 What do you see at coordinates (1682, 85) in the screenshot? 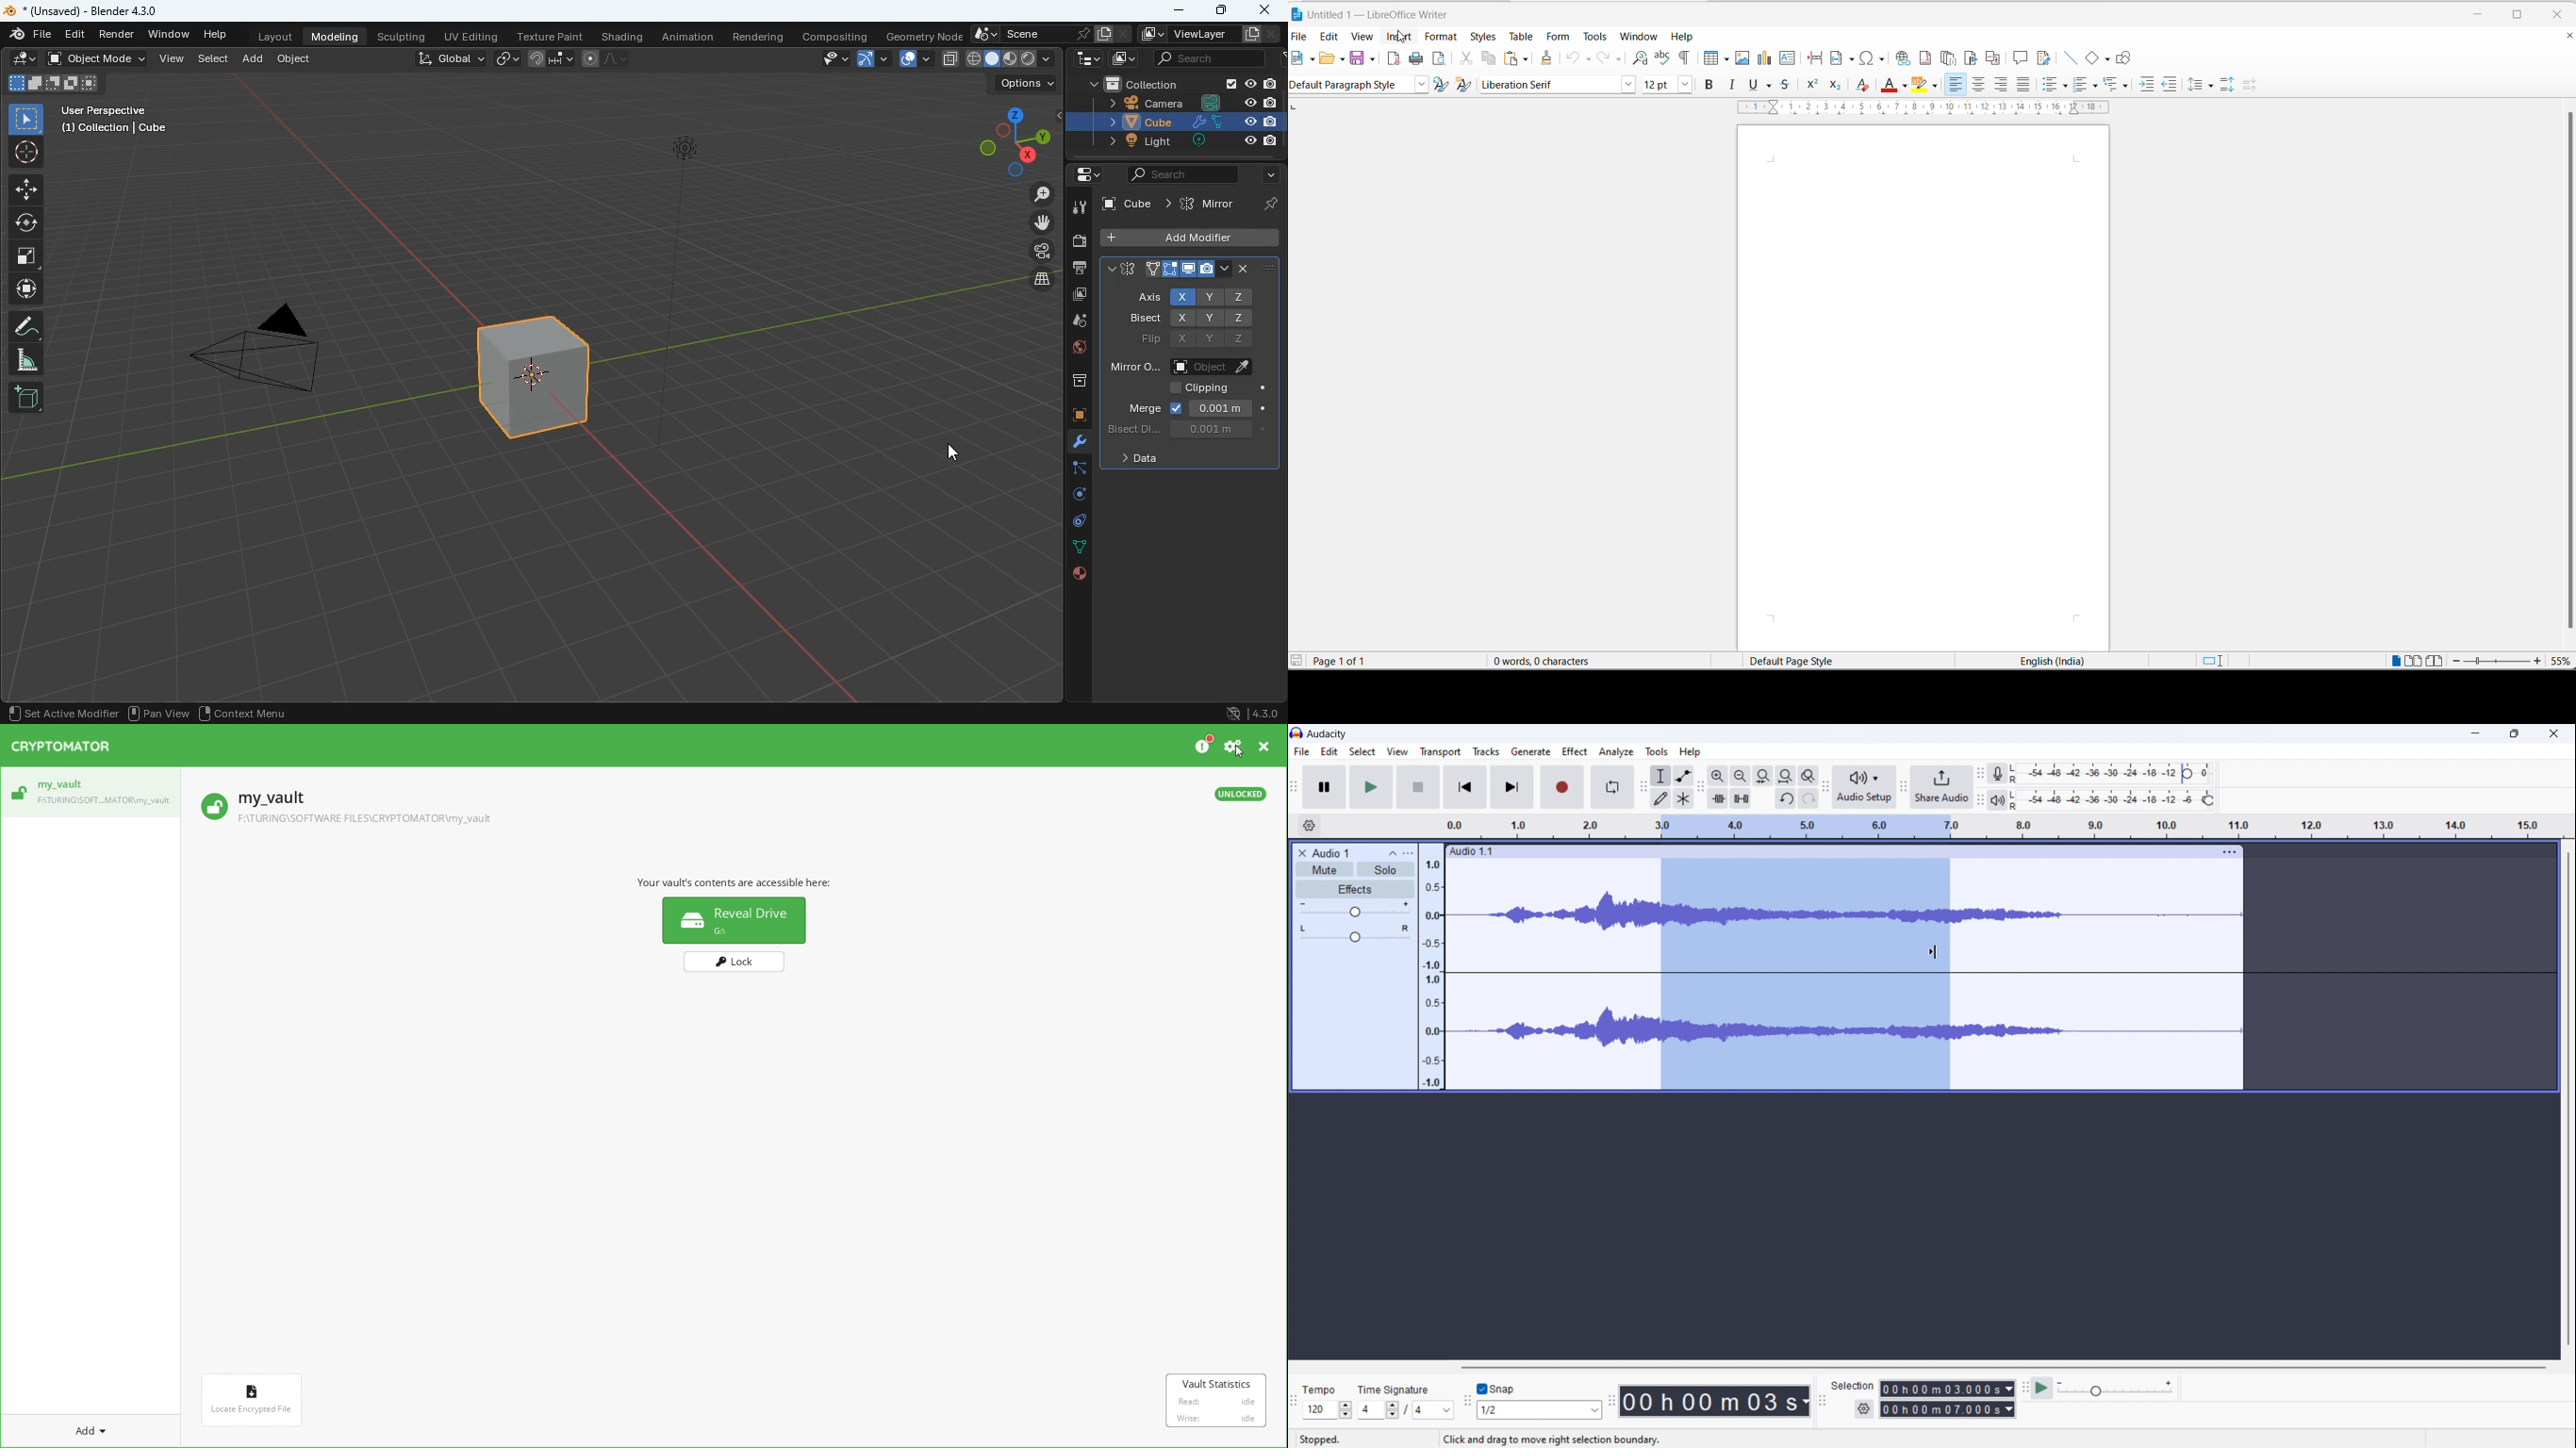
I see `font size options` at bounding box center [1682, 85].